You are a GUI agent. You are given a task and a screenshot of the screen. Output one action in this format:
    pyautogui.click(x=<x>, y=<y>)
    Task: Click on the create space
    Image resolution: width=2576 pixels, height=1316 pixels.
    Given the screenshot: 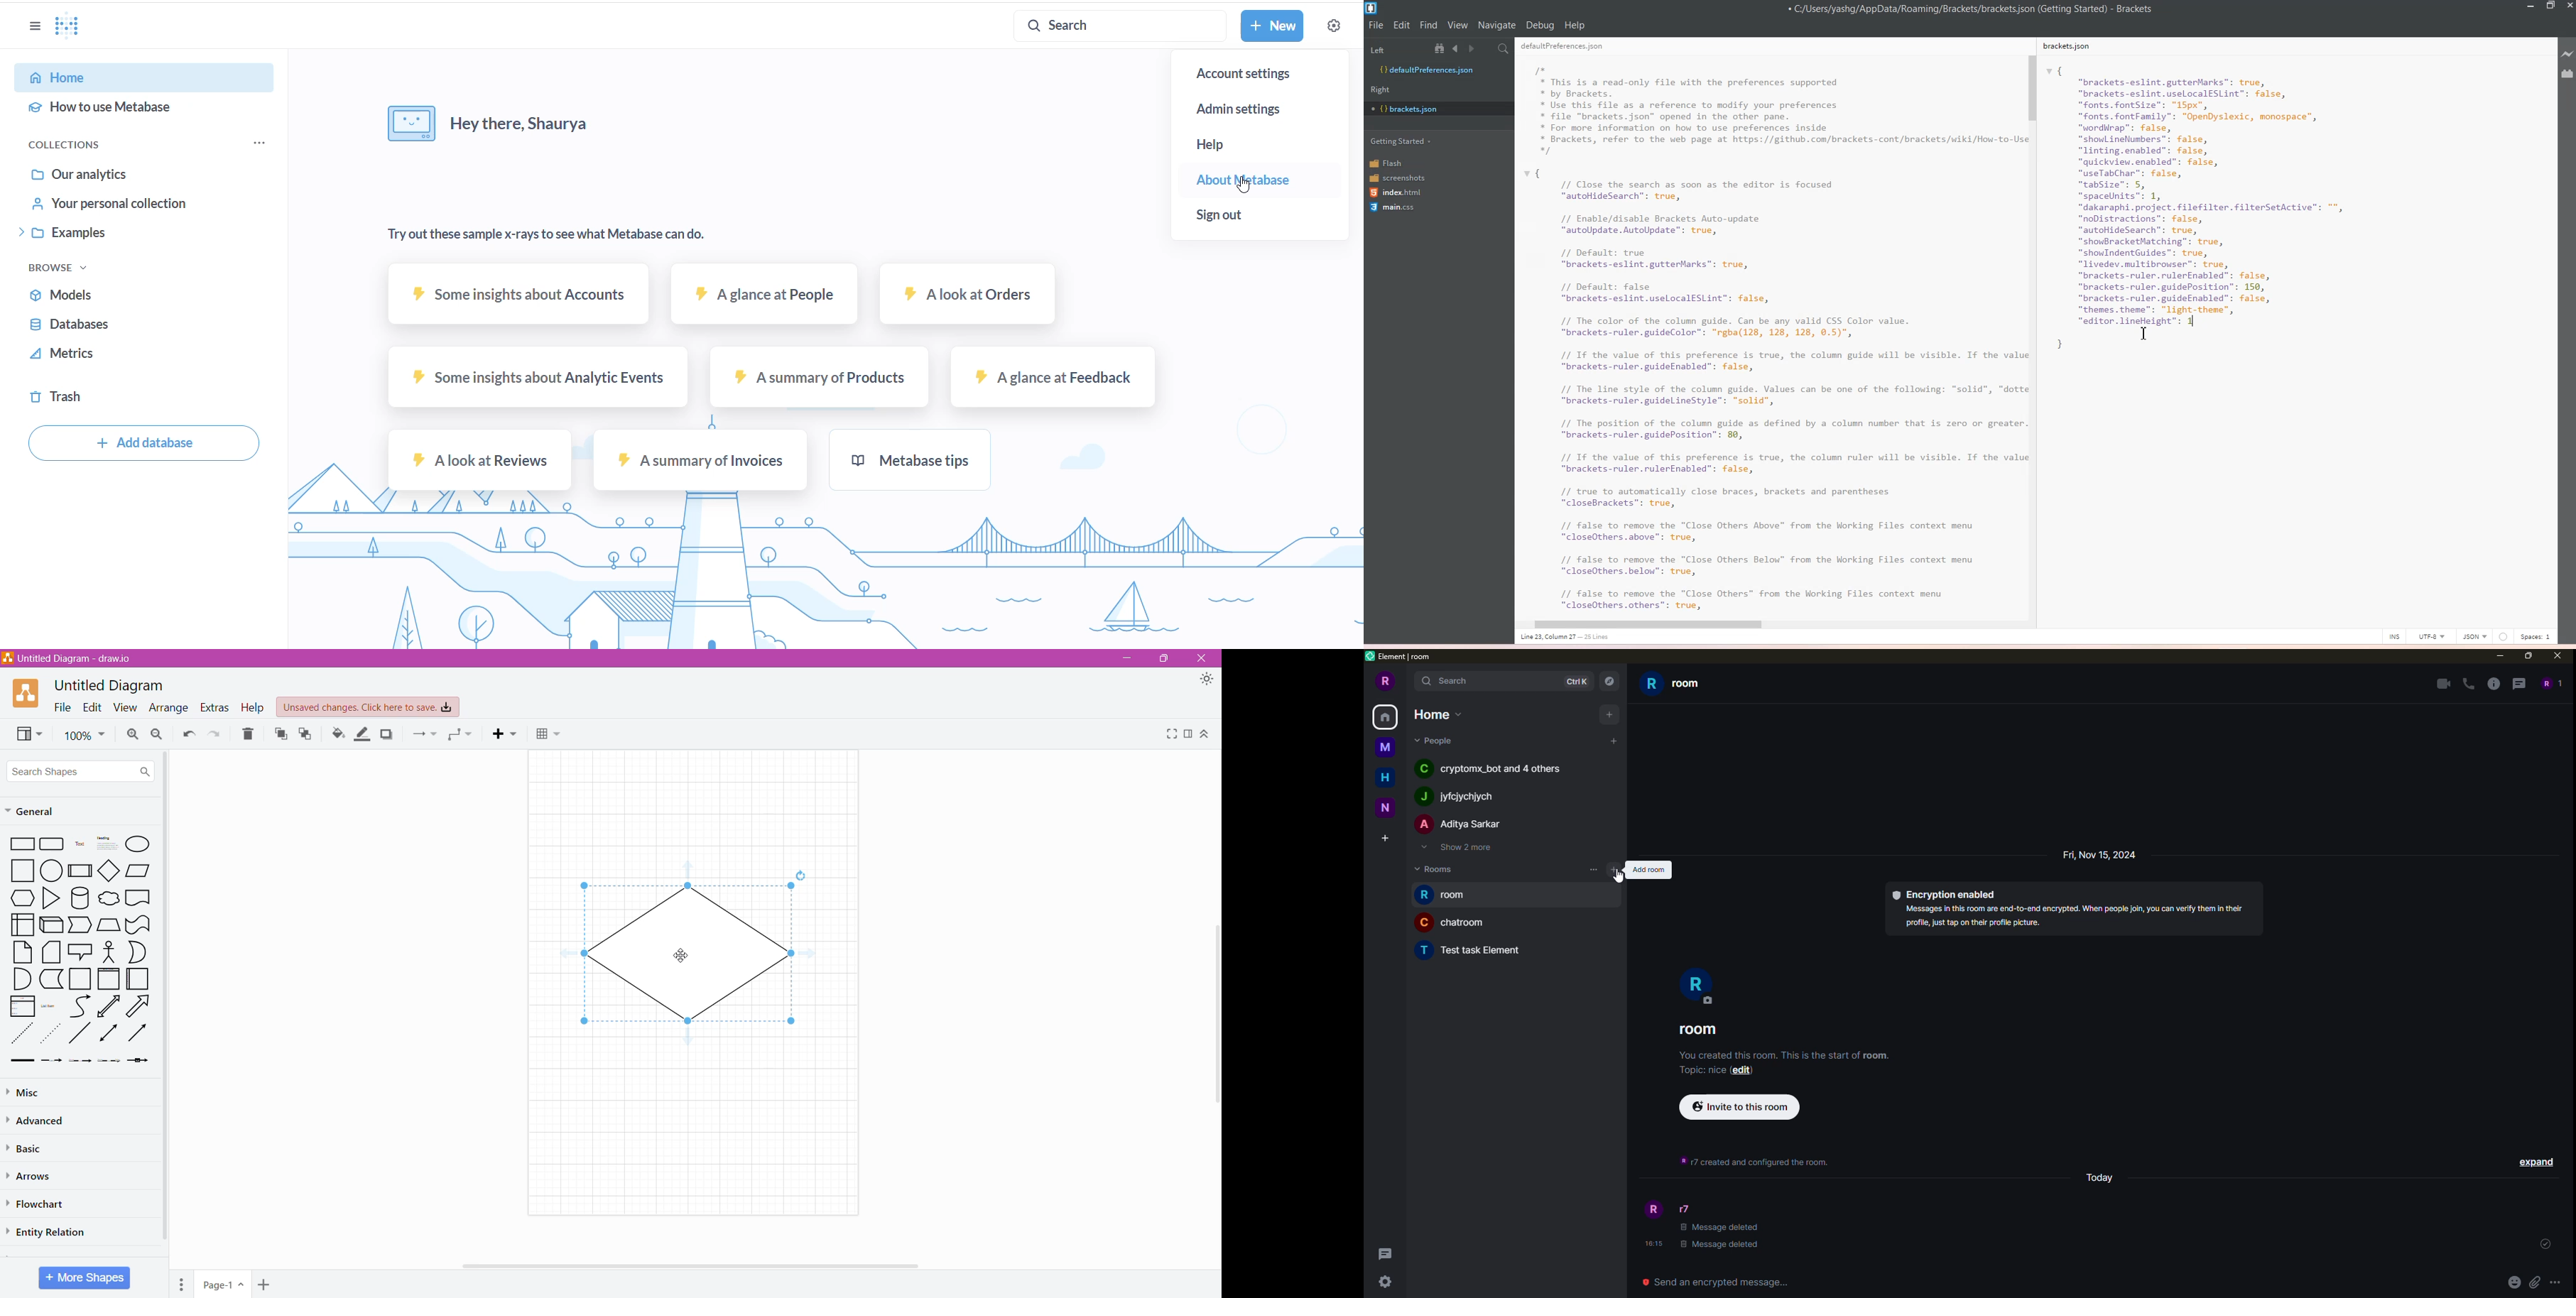 What is the action you would take?
    pyautogui.click(x=1384, y=837)
    